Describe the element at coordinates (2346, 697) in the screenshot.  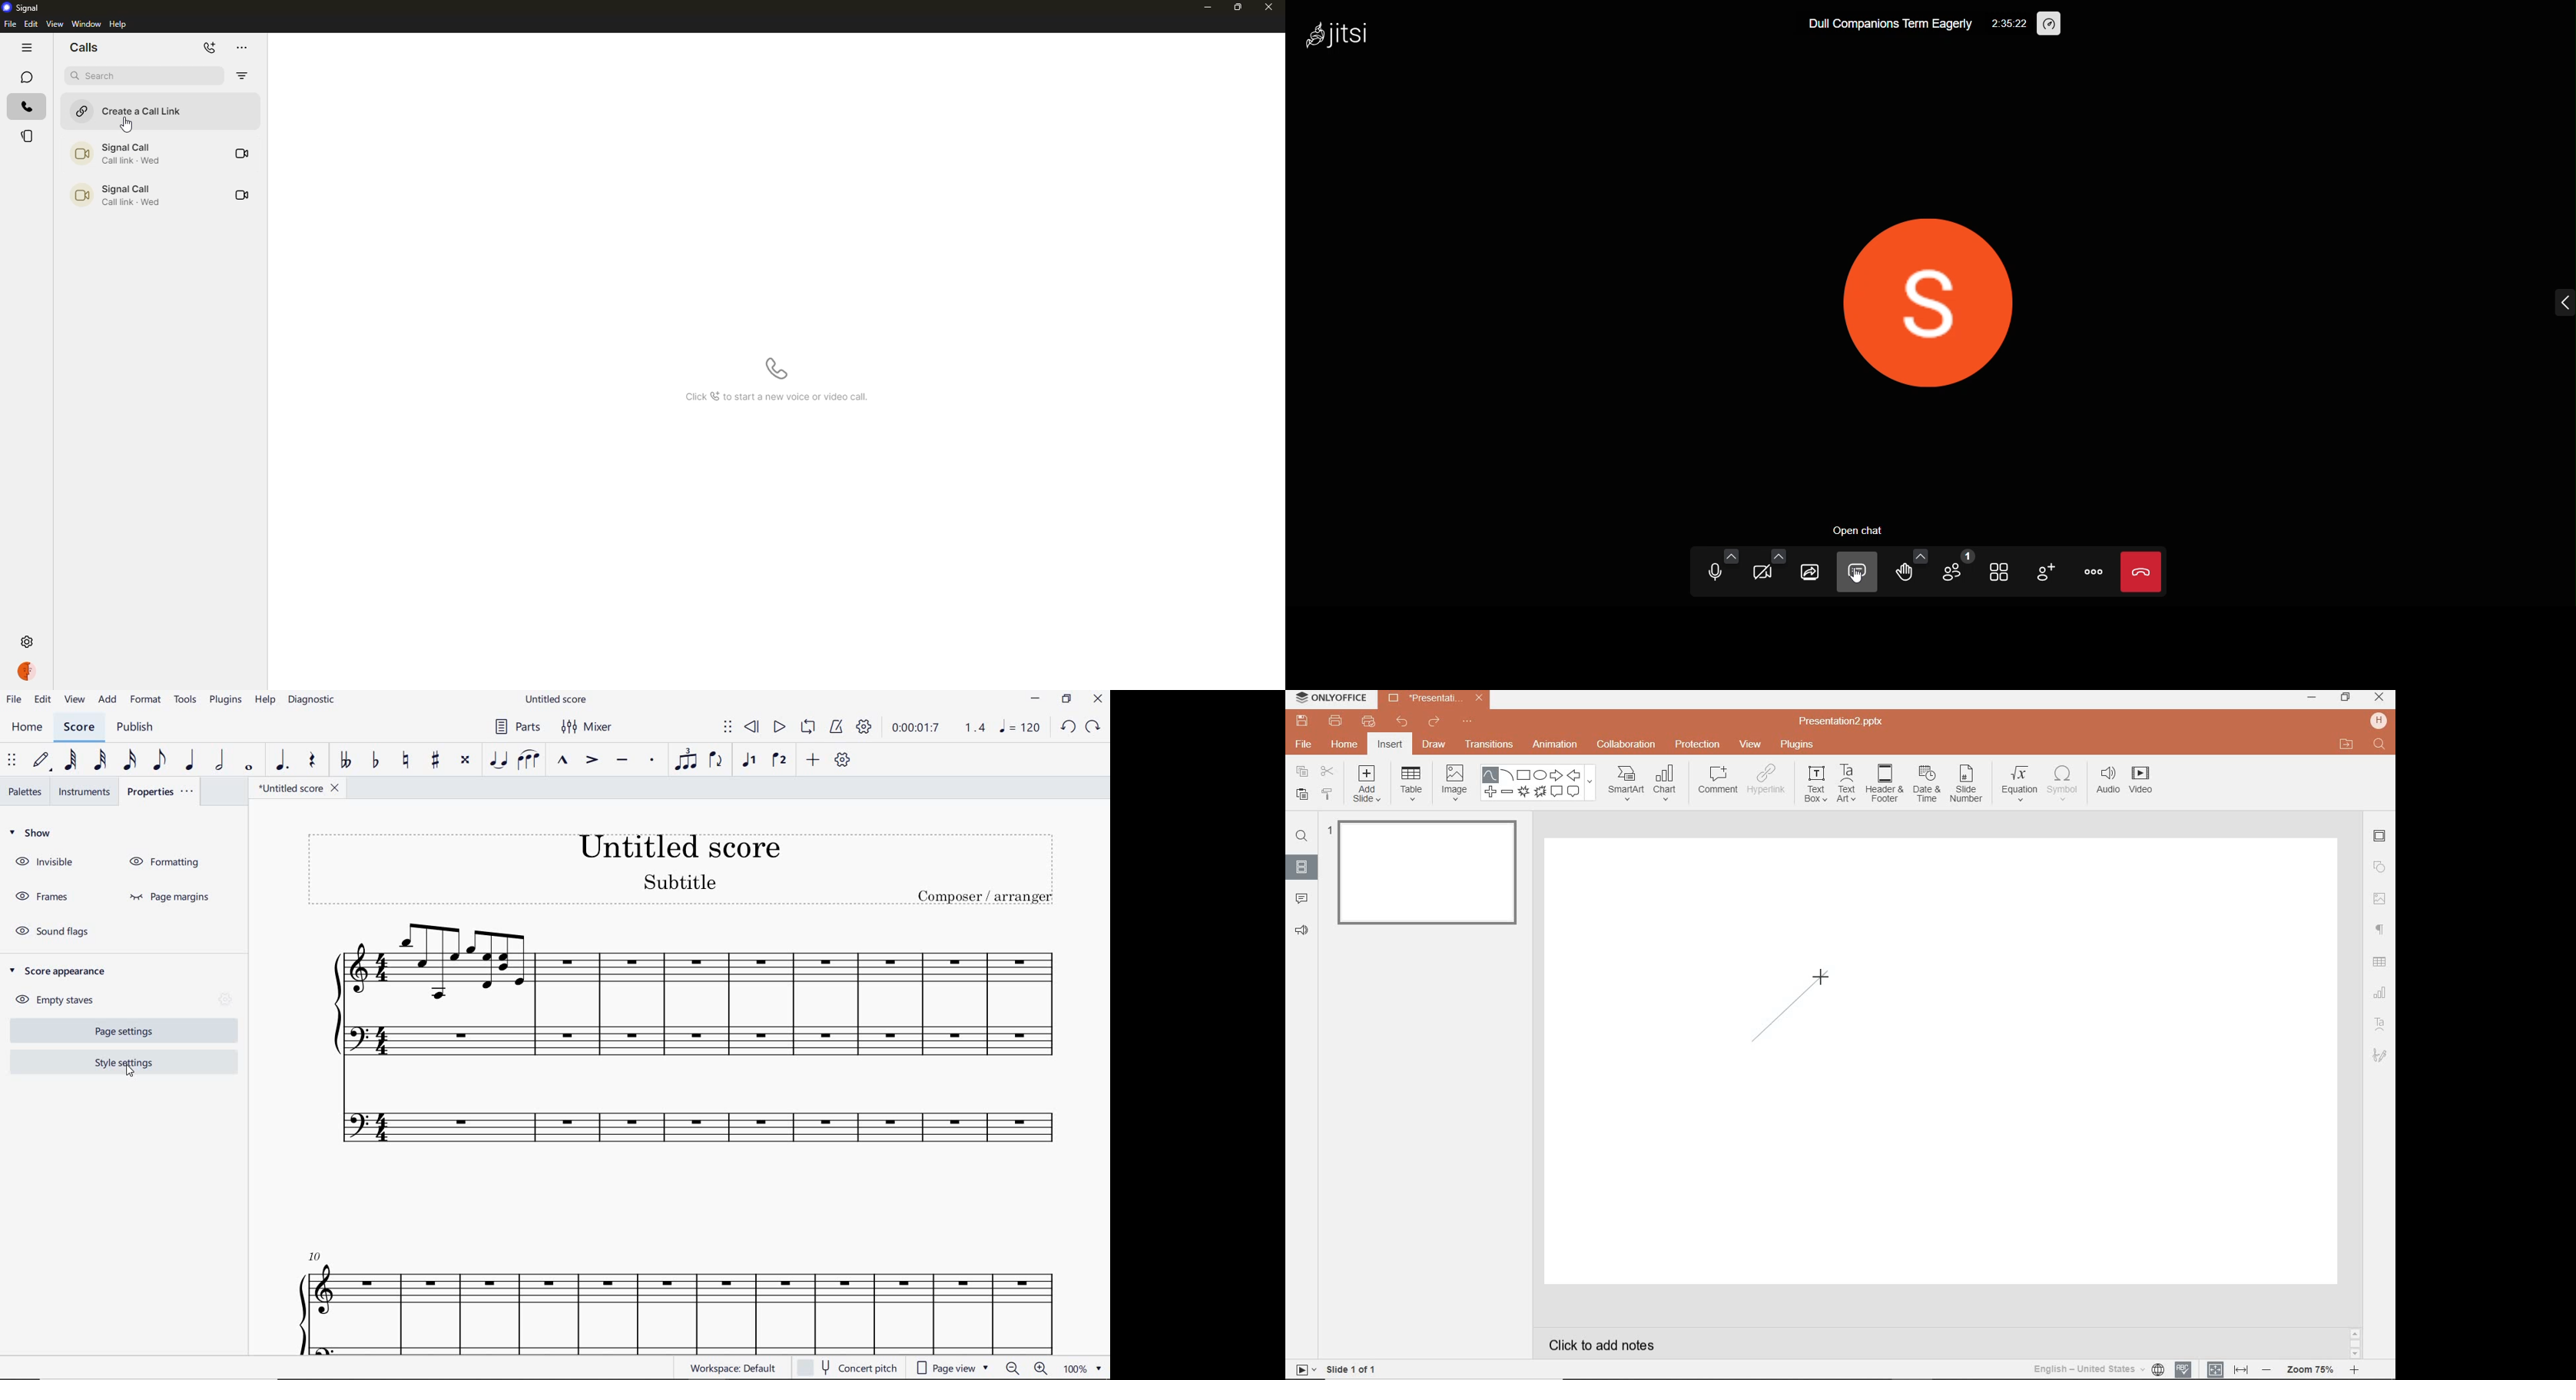
I see `RESTORE` at that location.